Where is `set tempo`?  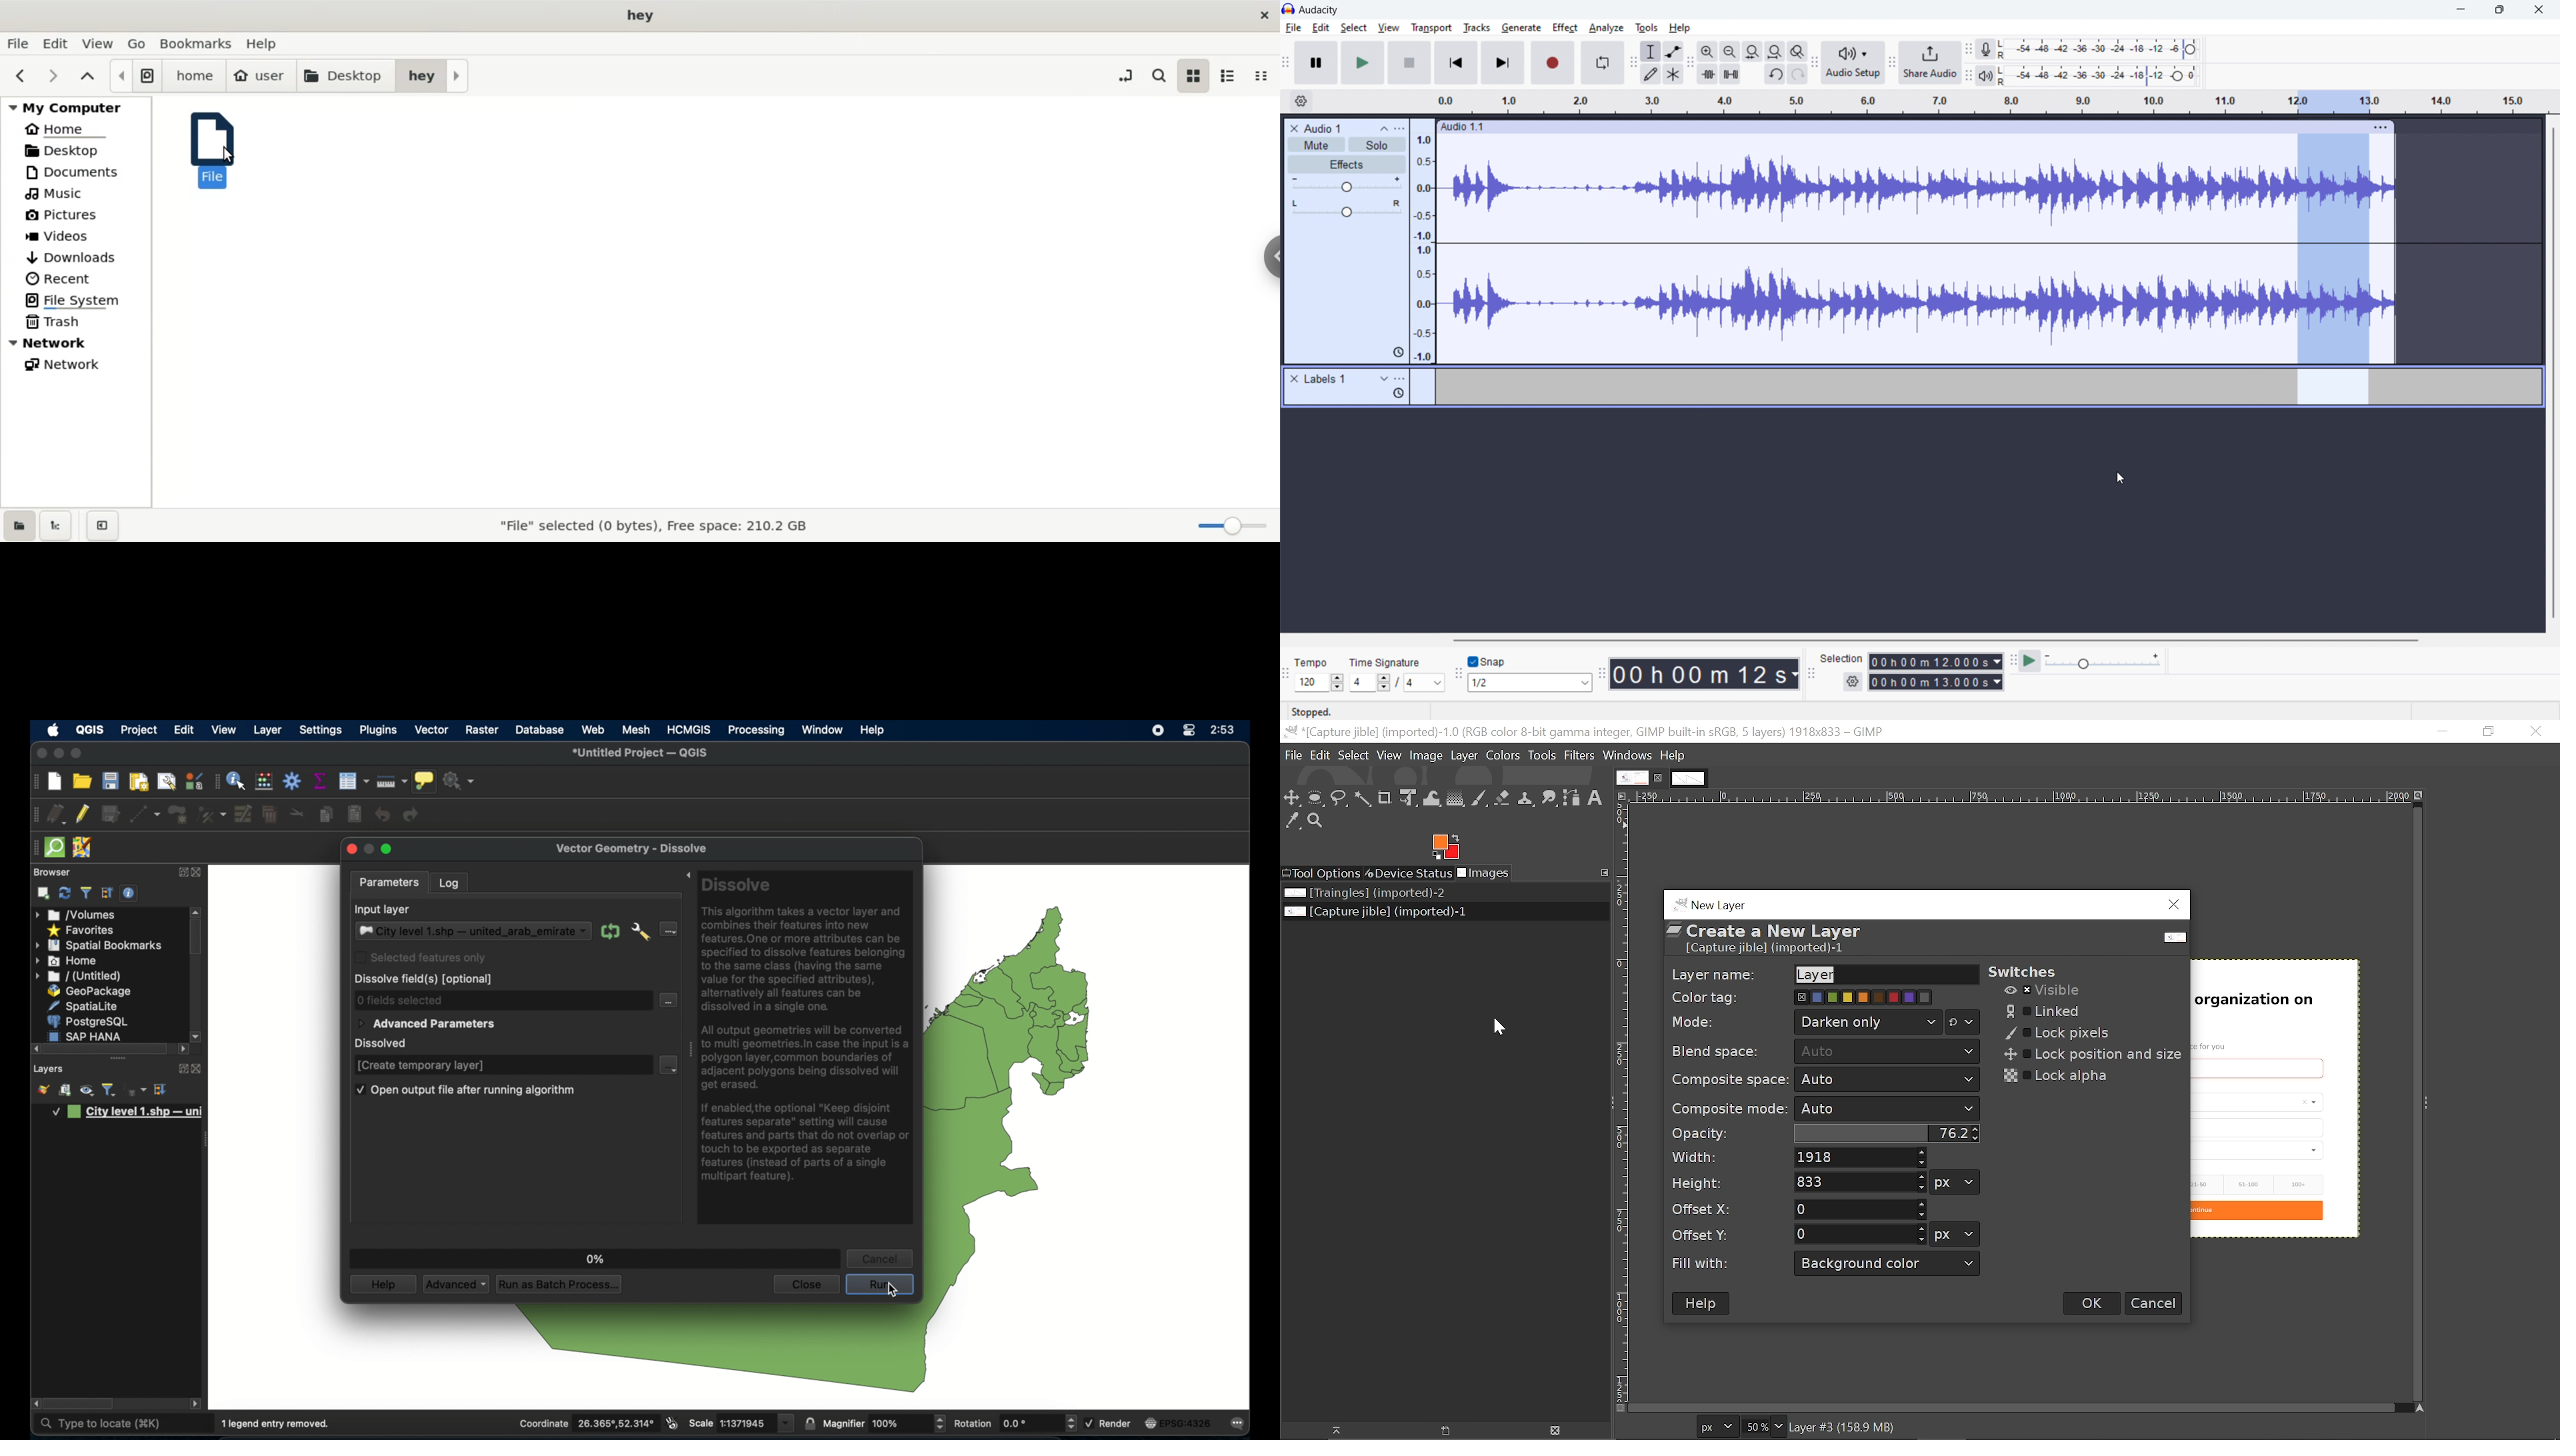
set tempo is located at coordinates (1319, 683).